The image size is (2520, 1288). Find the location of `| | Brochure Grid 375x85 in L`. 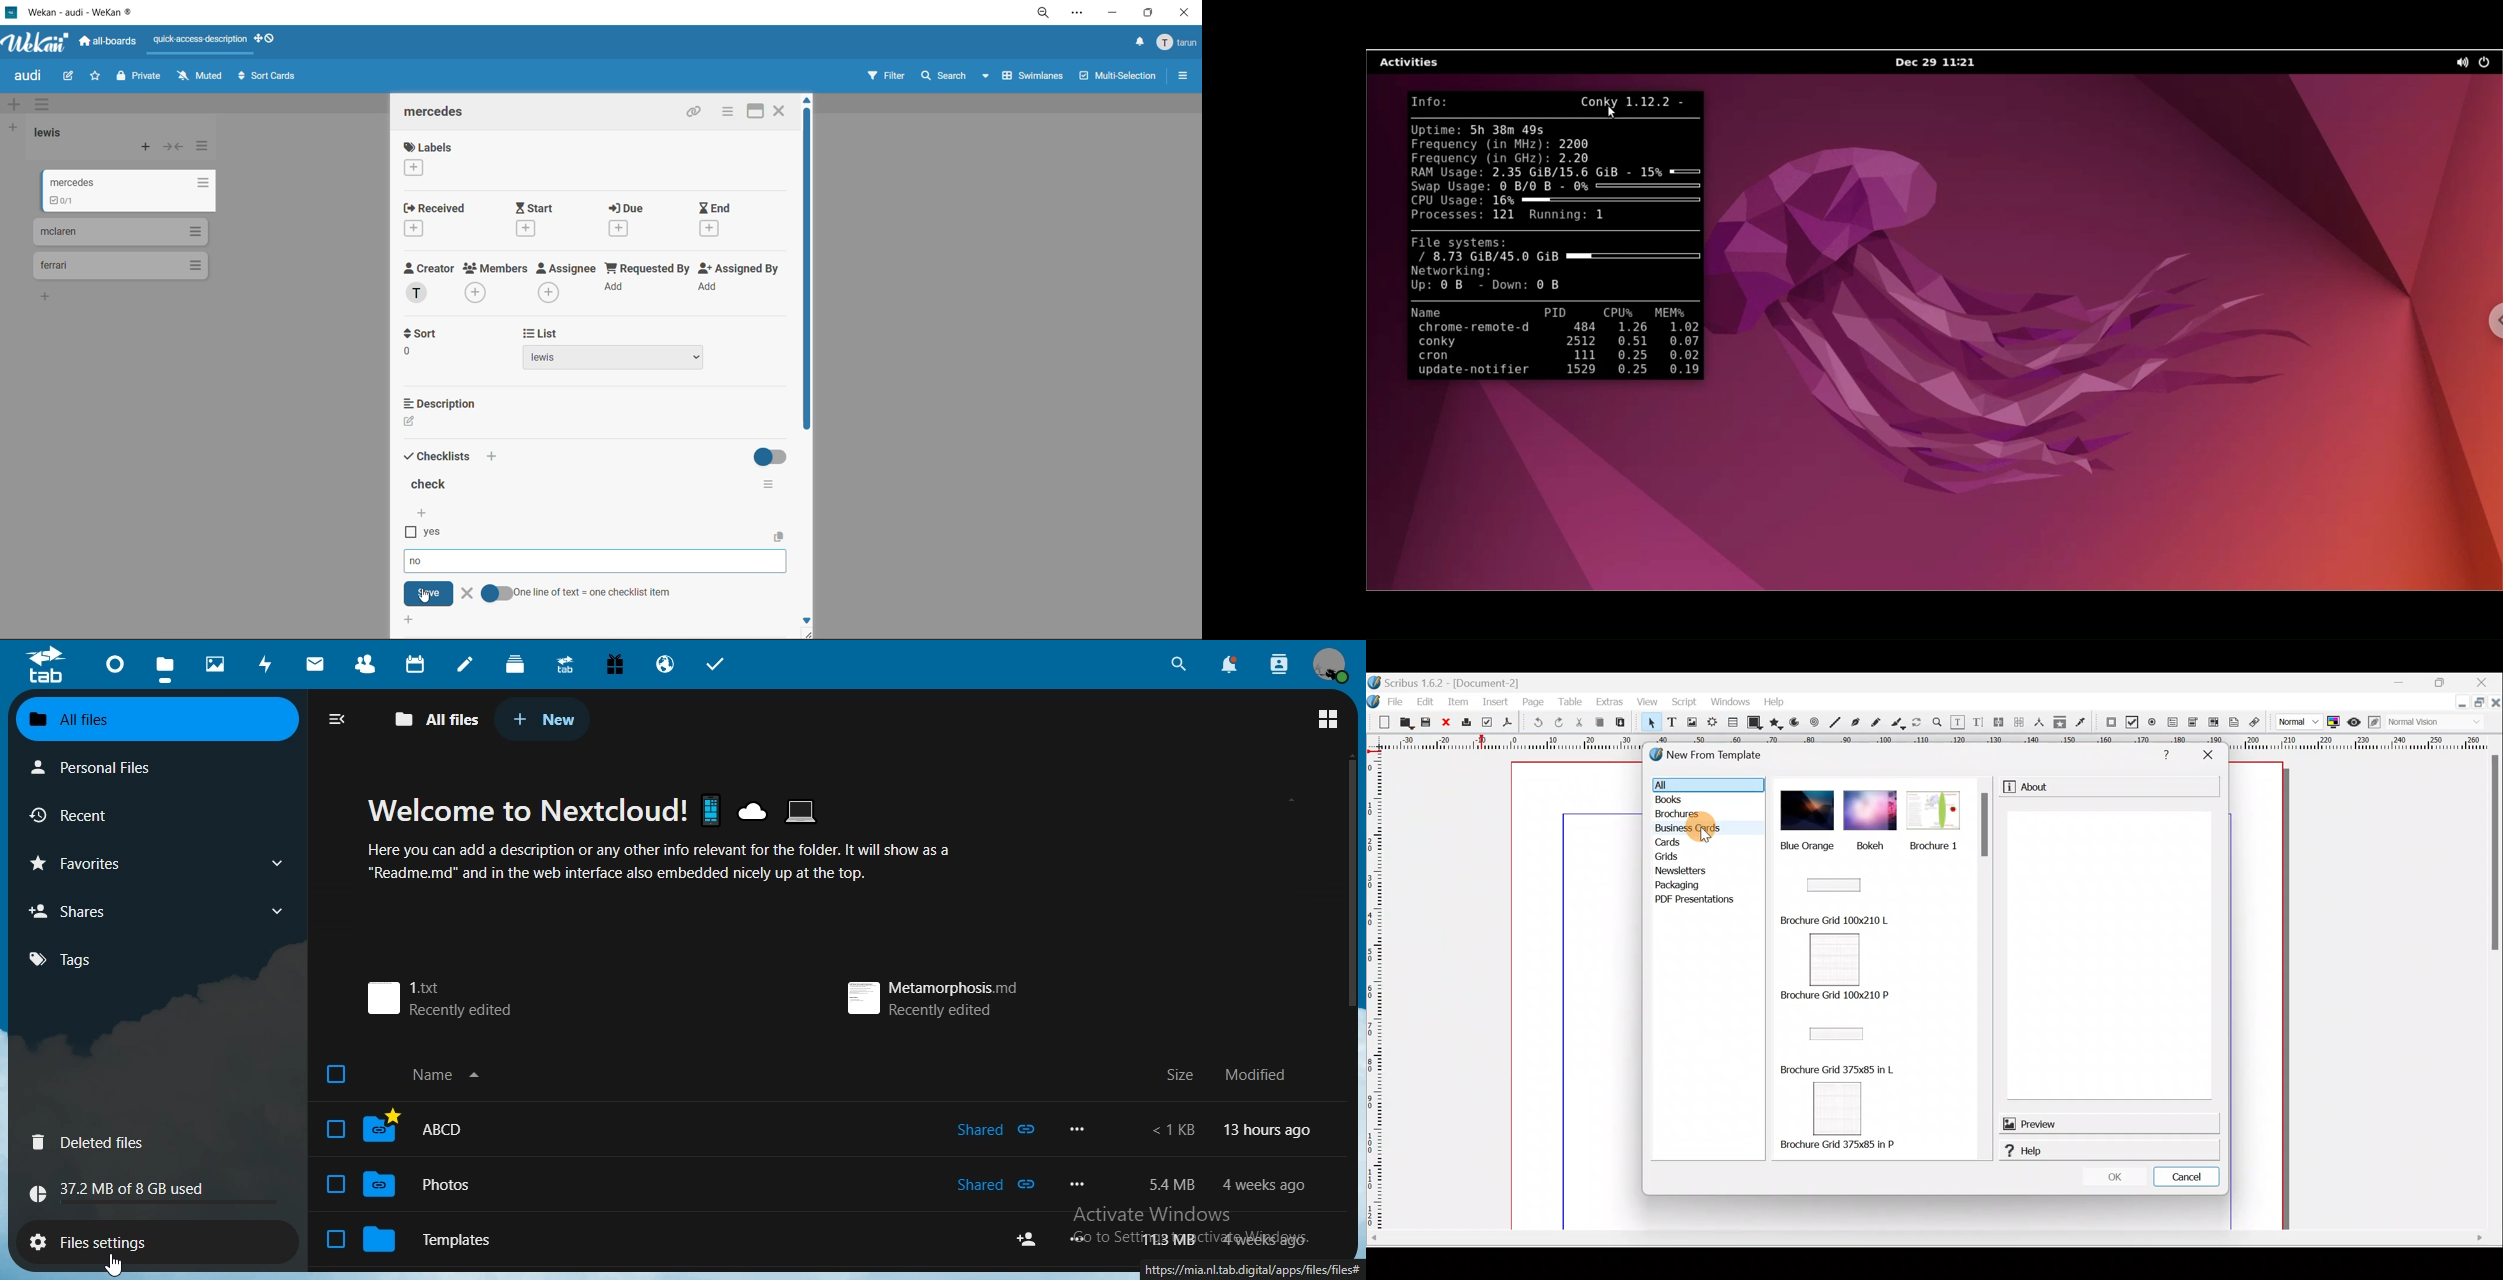

| | Brochure Grid 375x85 in L is located at coordinates (1838, 1070).